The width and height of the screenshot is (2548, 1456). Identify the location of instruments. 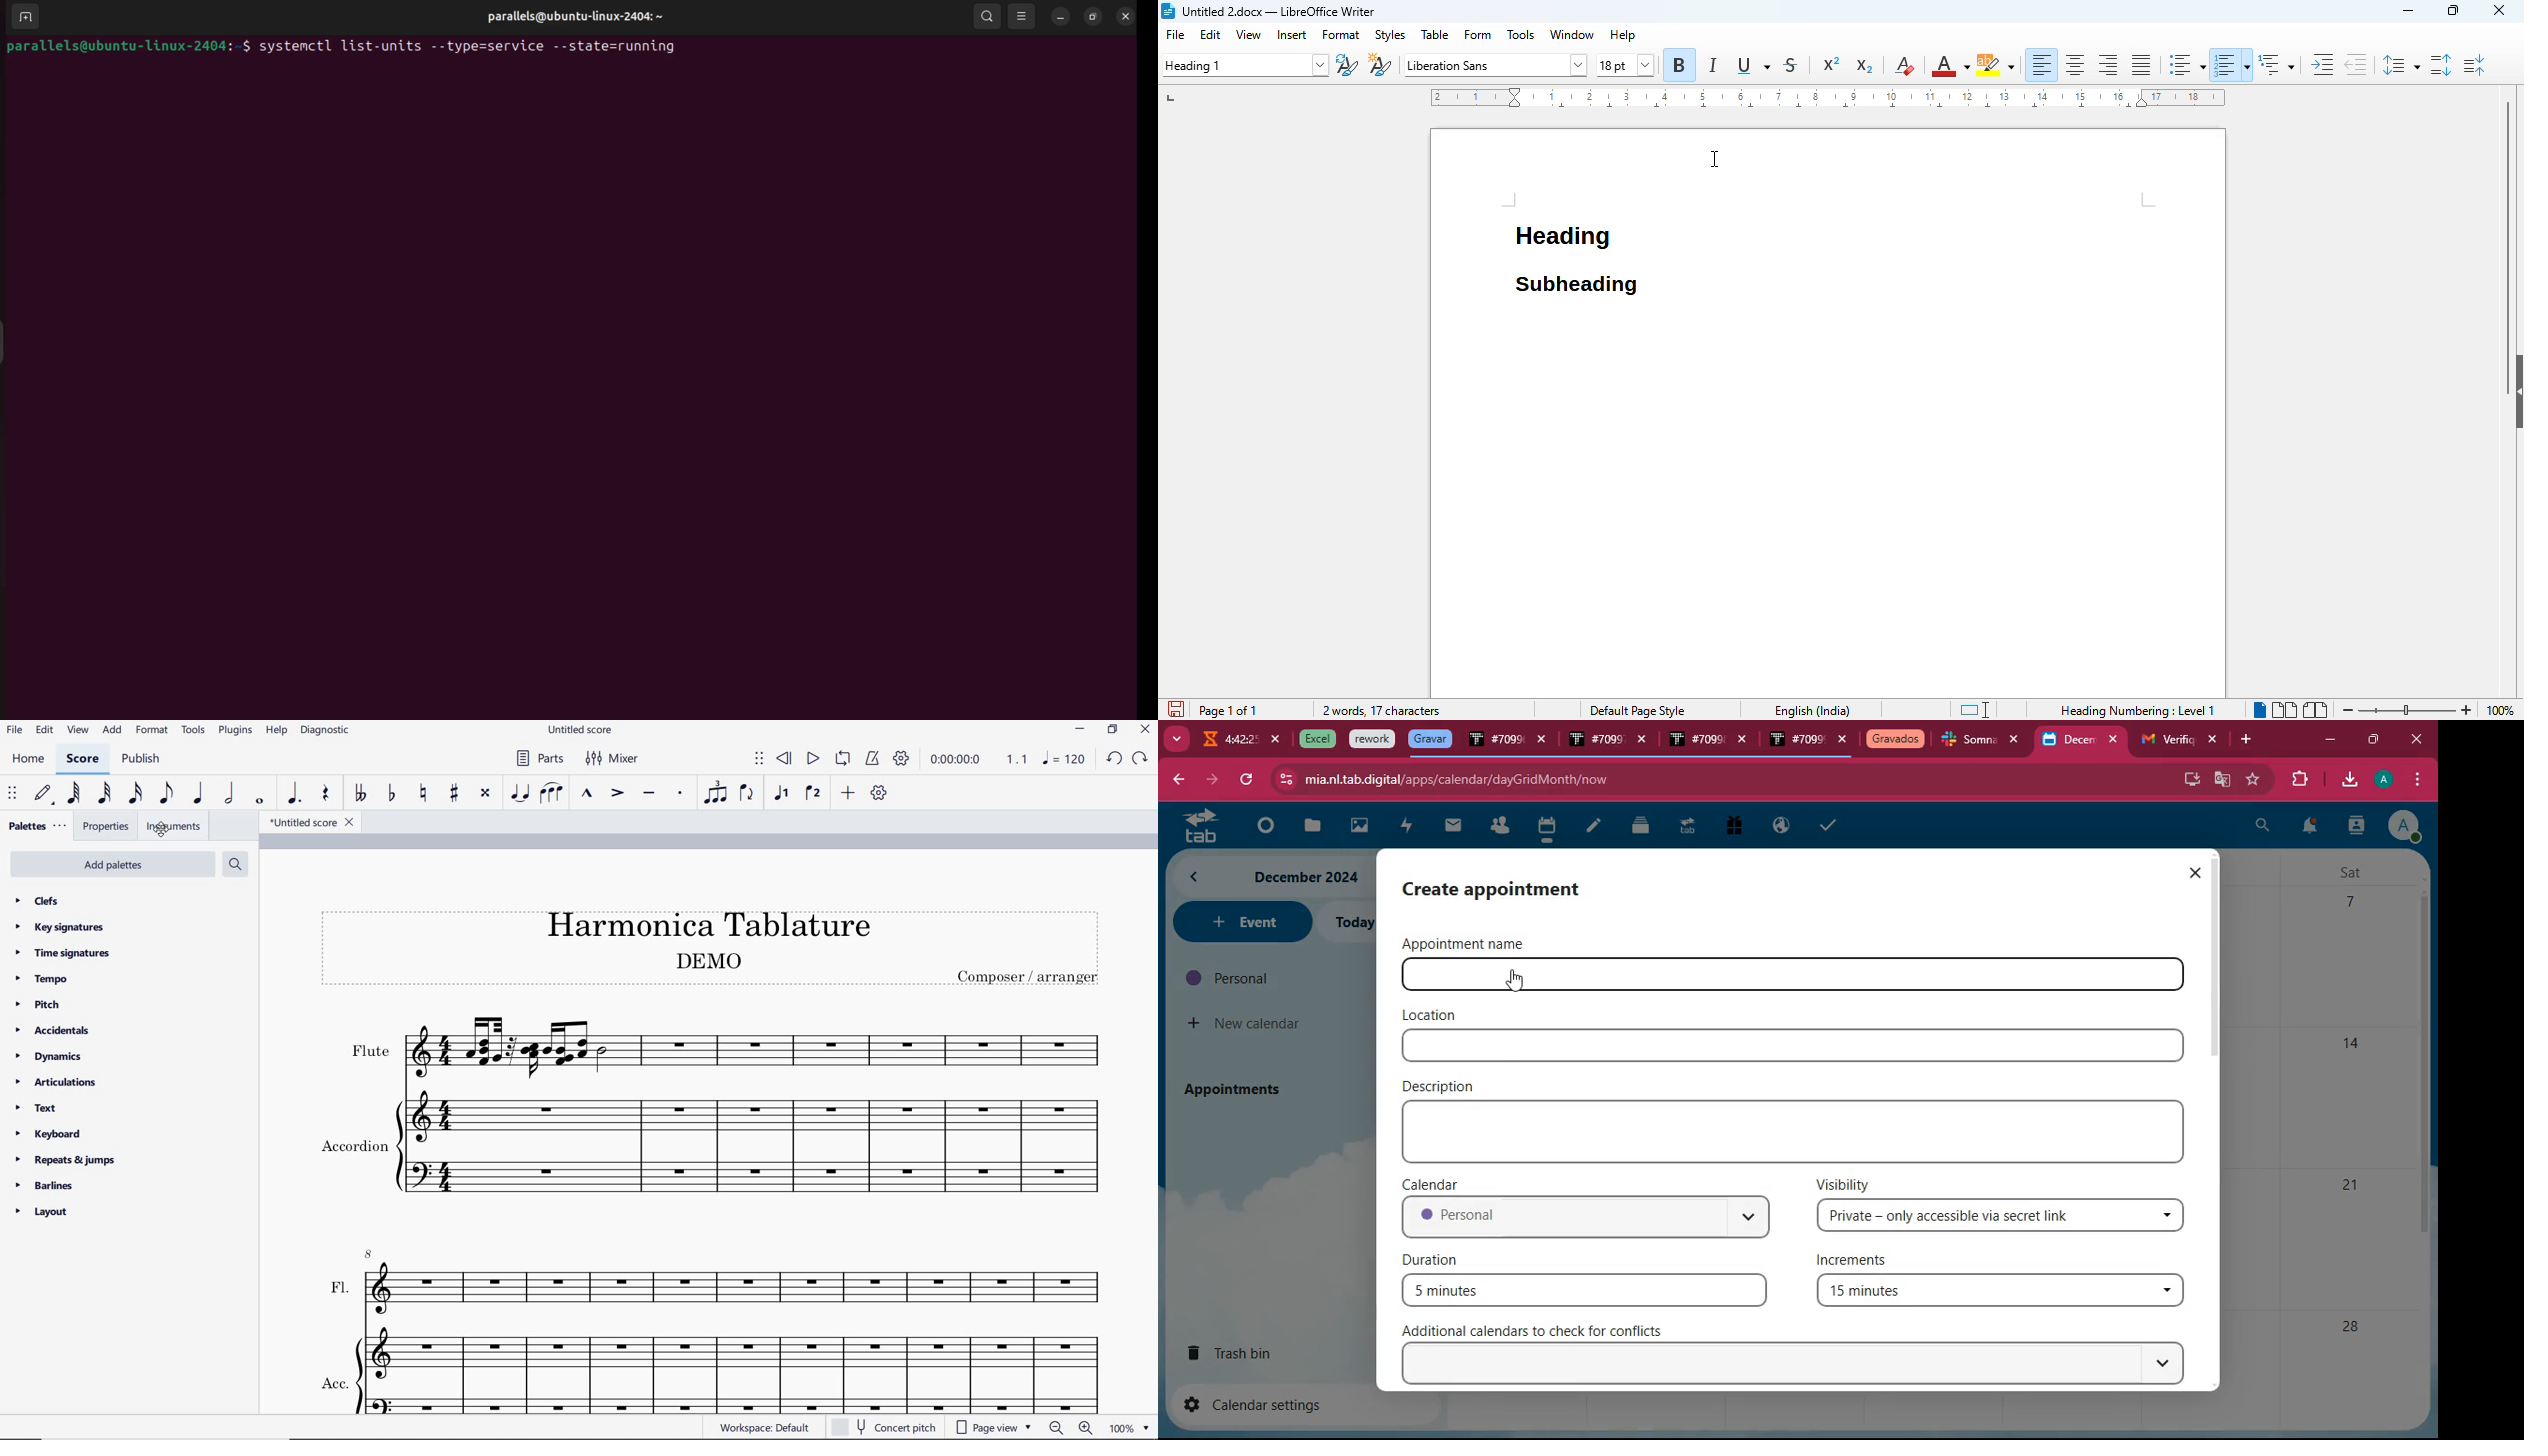
(185, 826).